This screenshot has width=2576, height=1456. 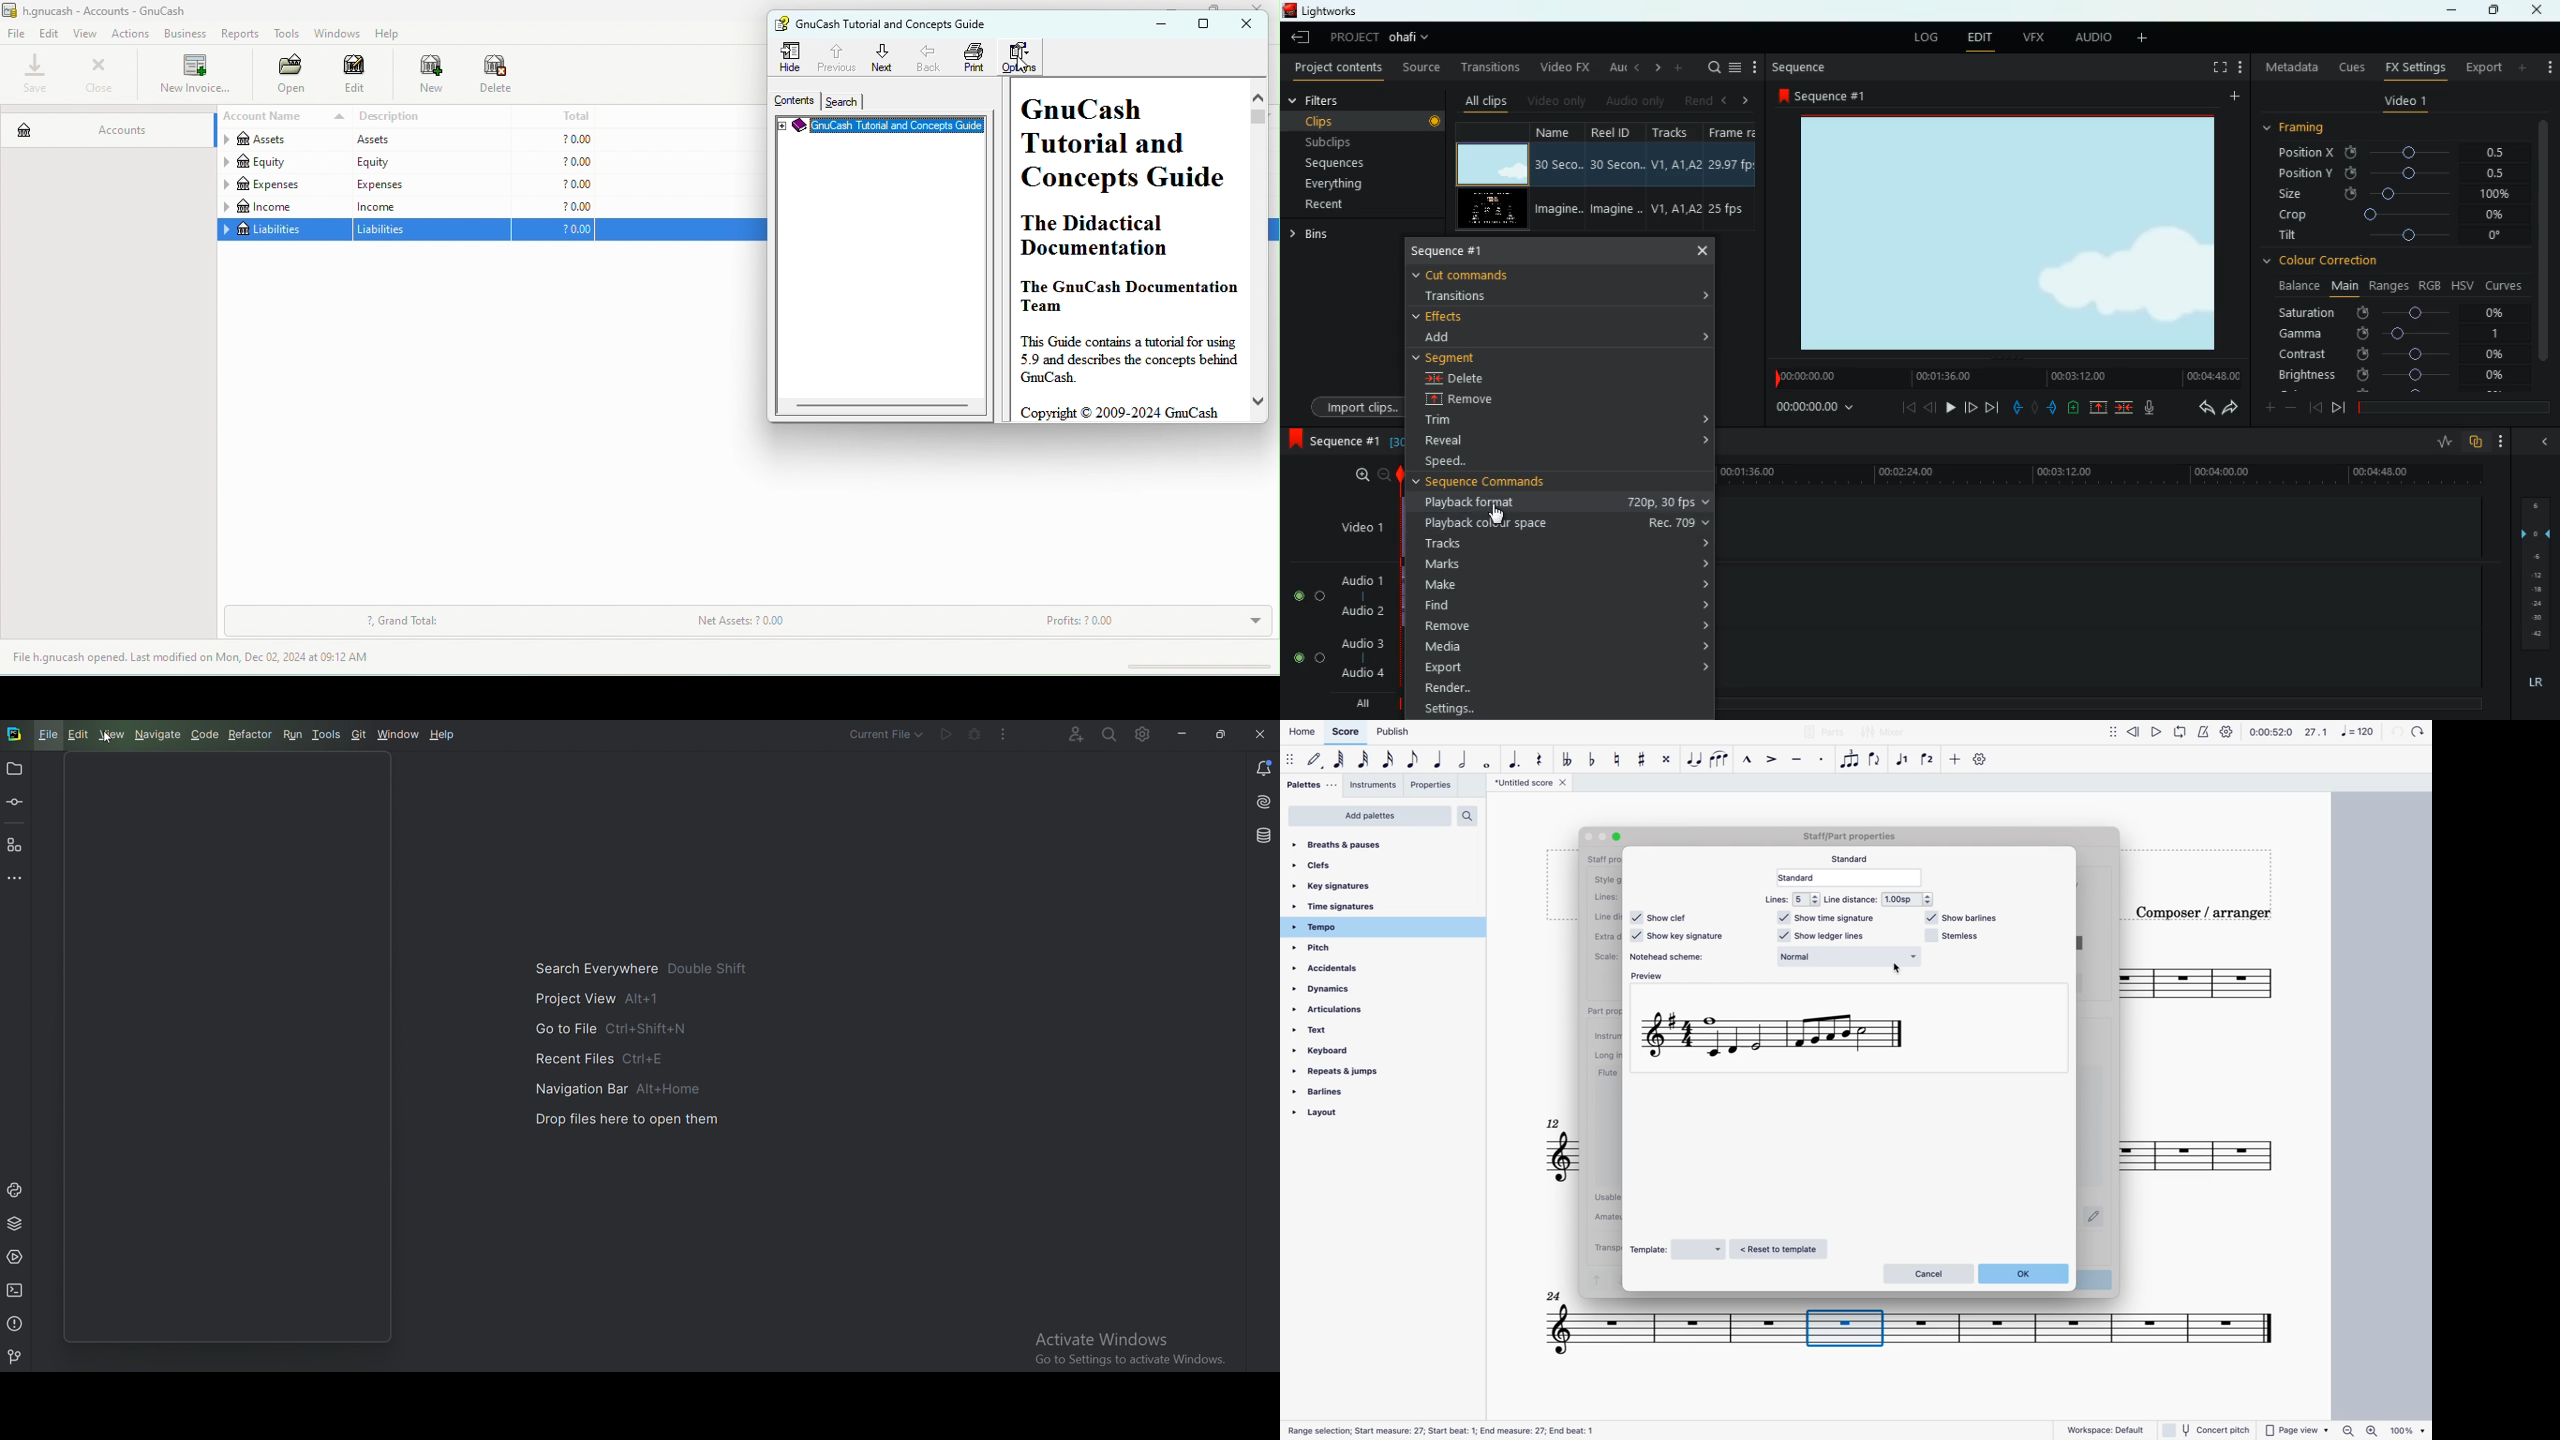 I want to click on audio 1, so click(x=1361, y=579).